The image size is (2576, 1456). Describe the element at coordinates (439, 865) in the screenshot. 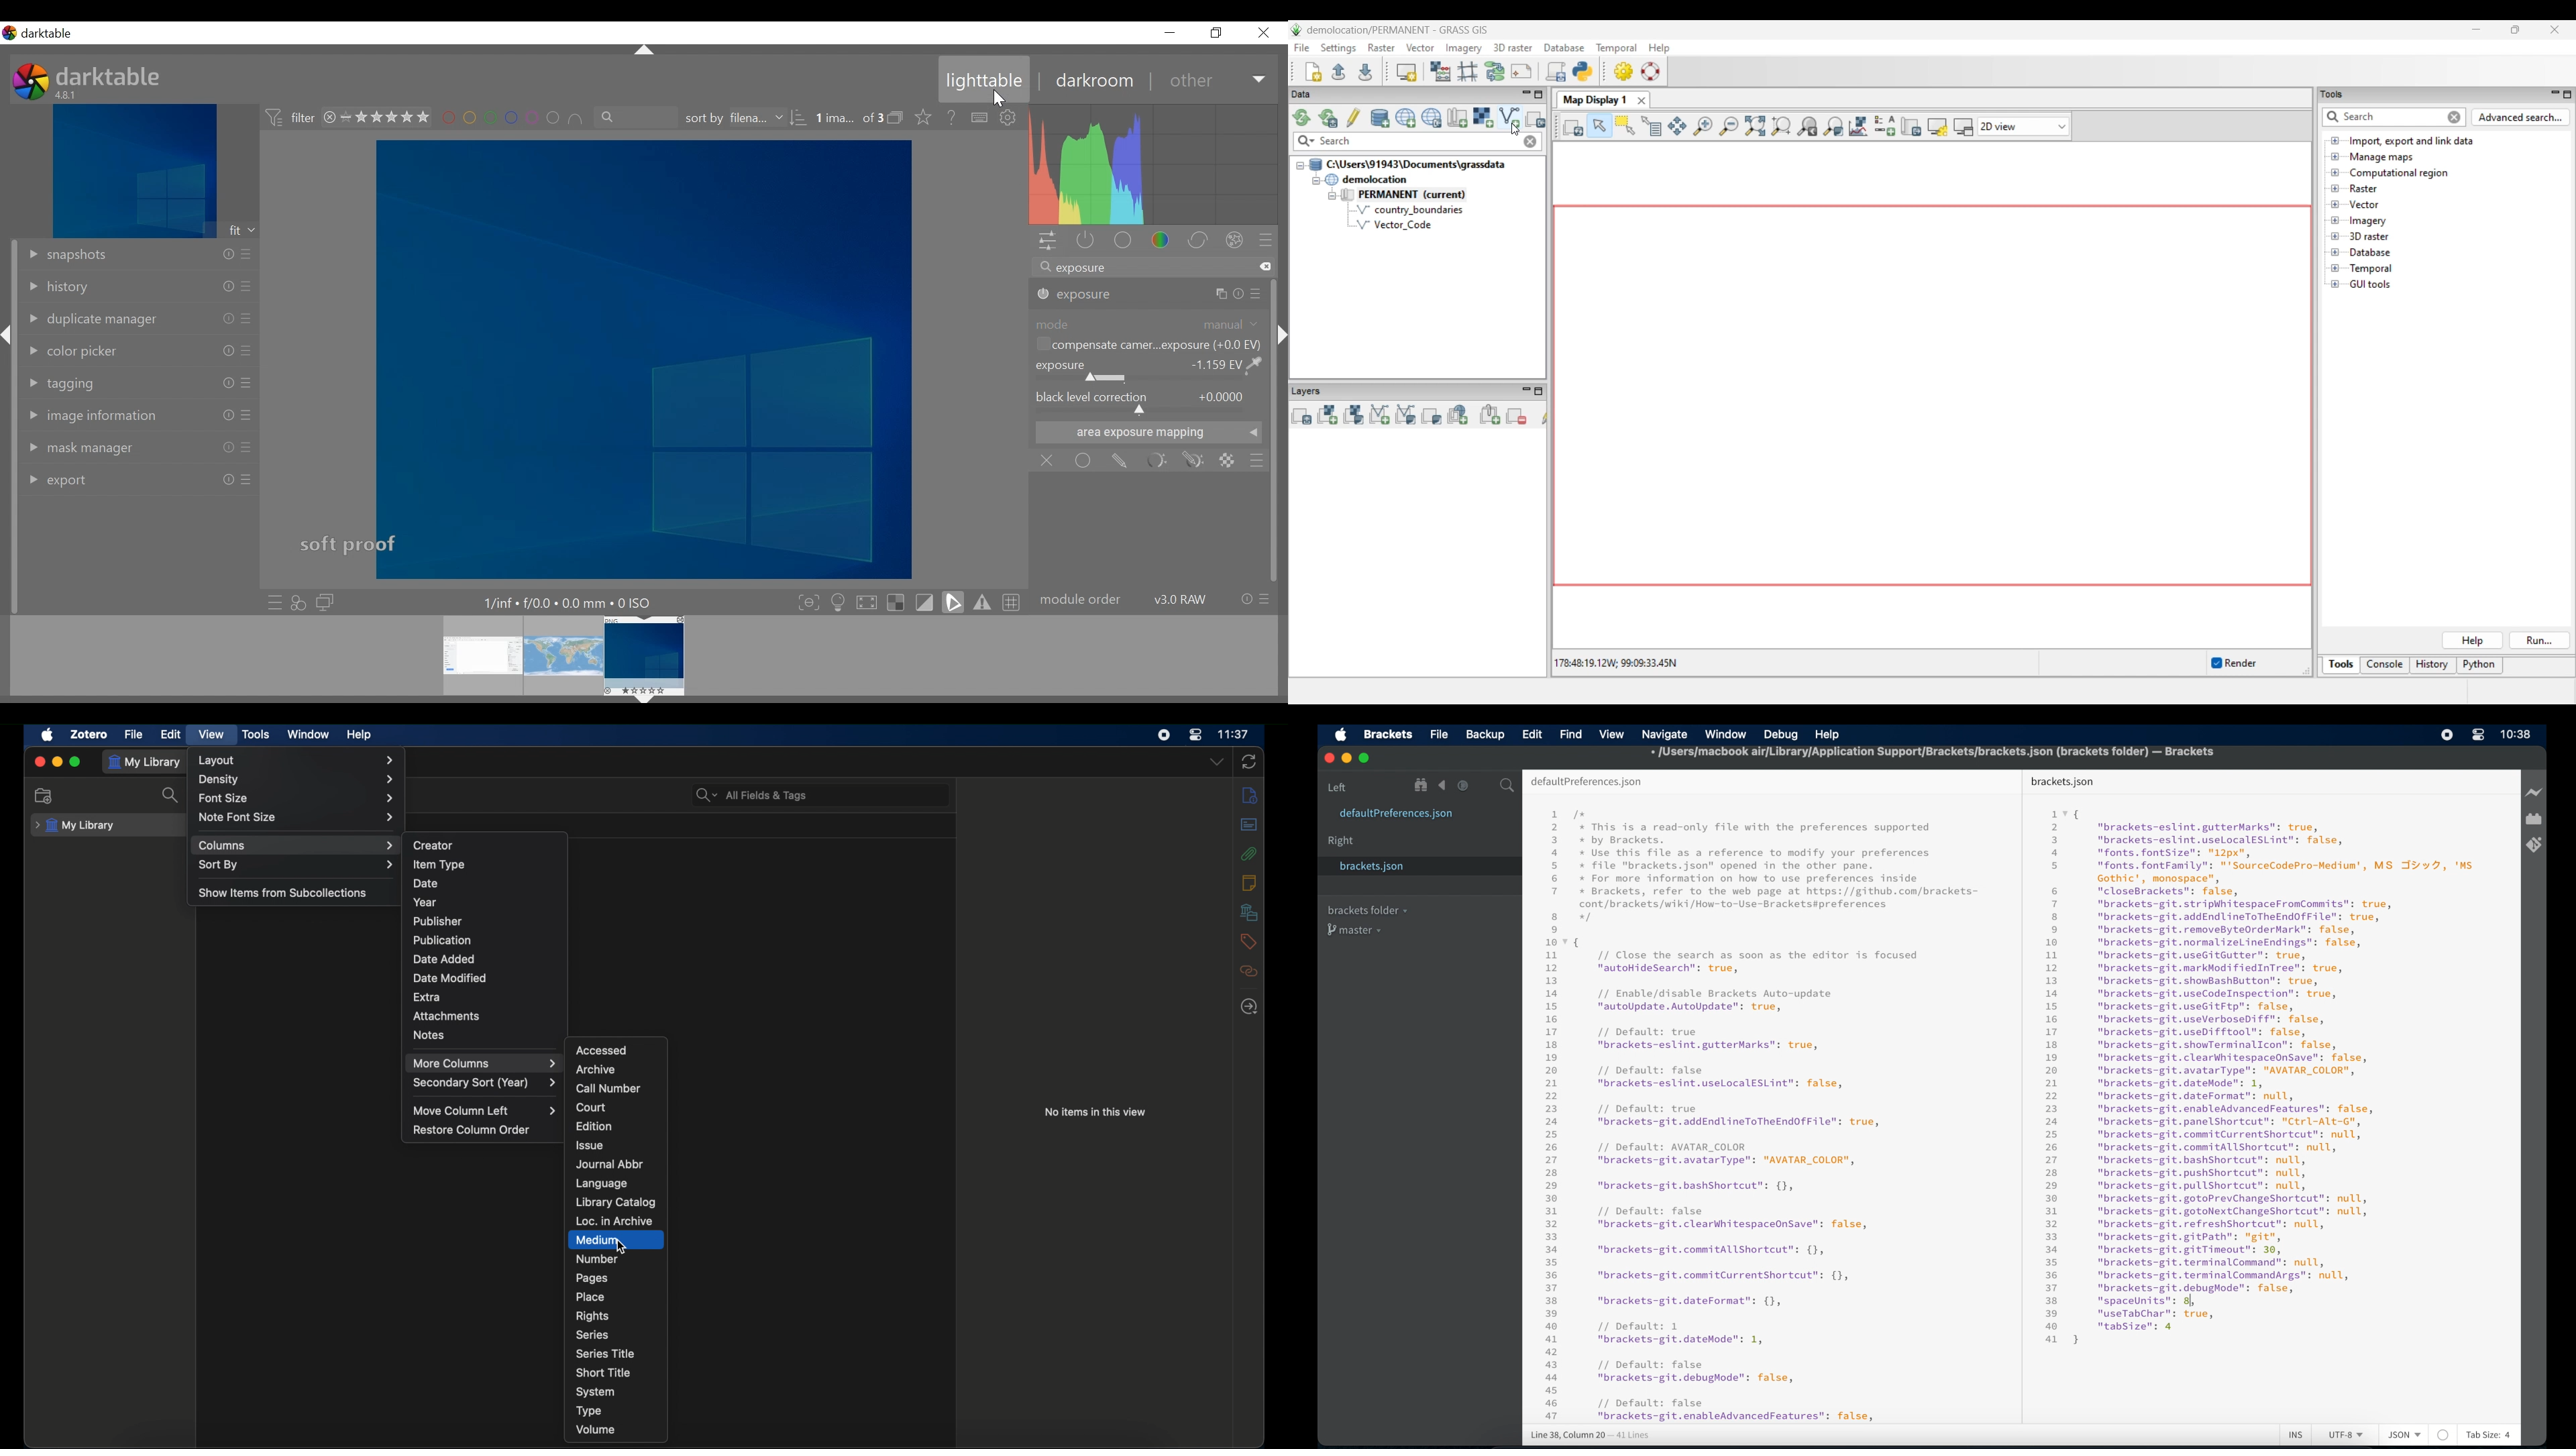

I see `item type` at that location.